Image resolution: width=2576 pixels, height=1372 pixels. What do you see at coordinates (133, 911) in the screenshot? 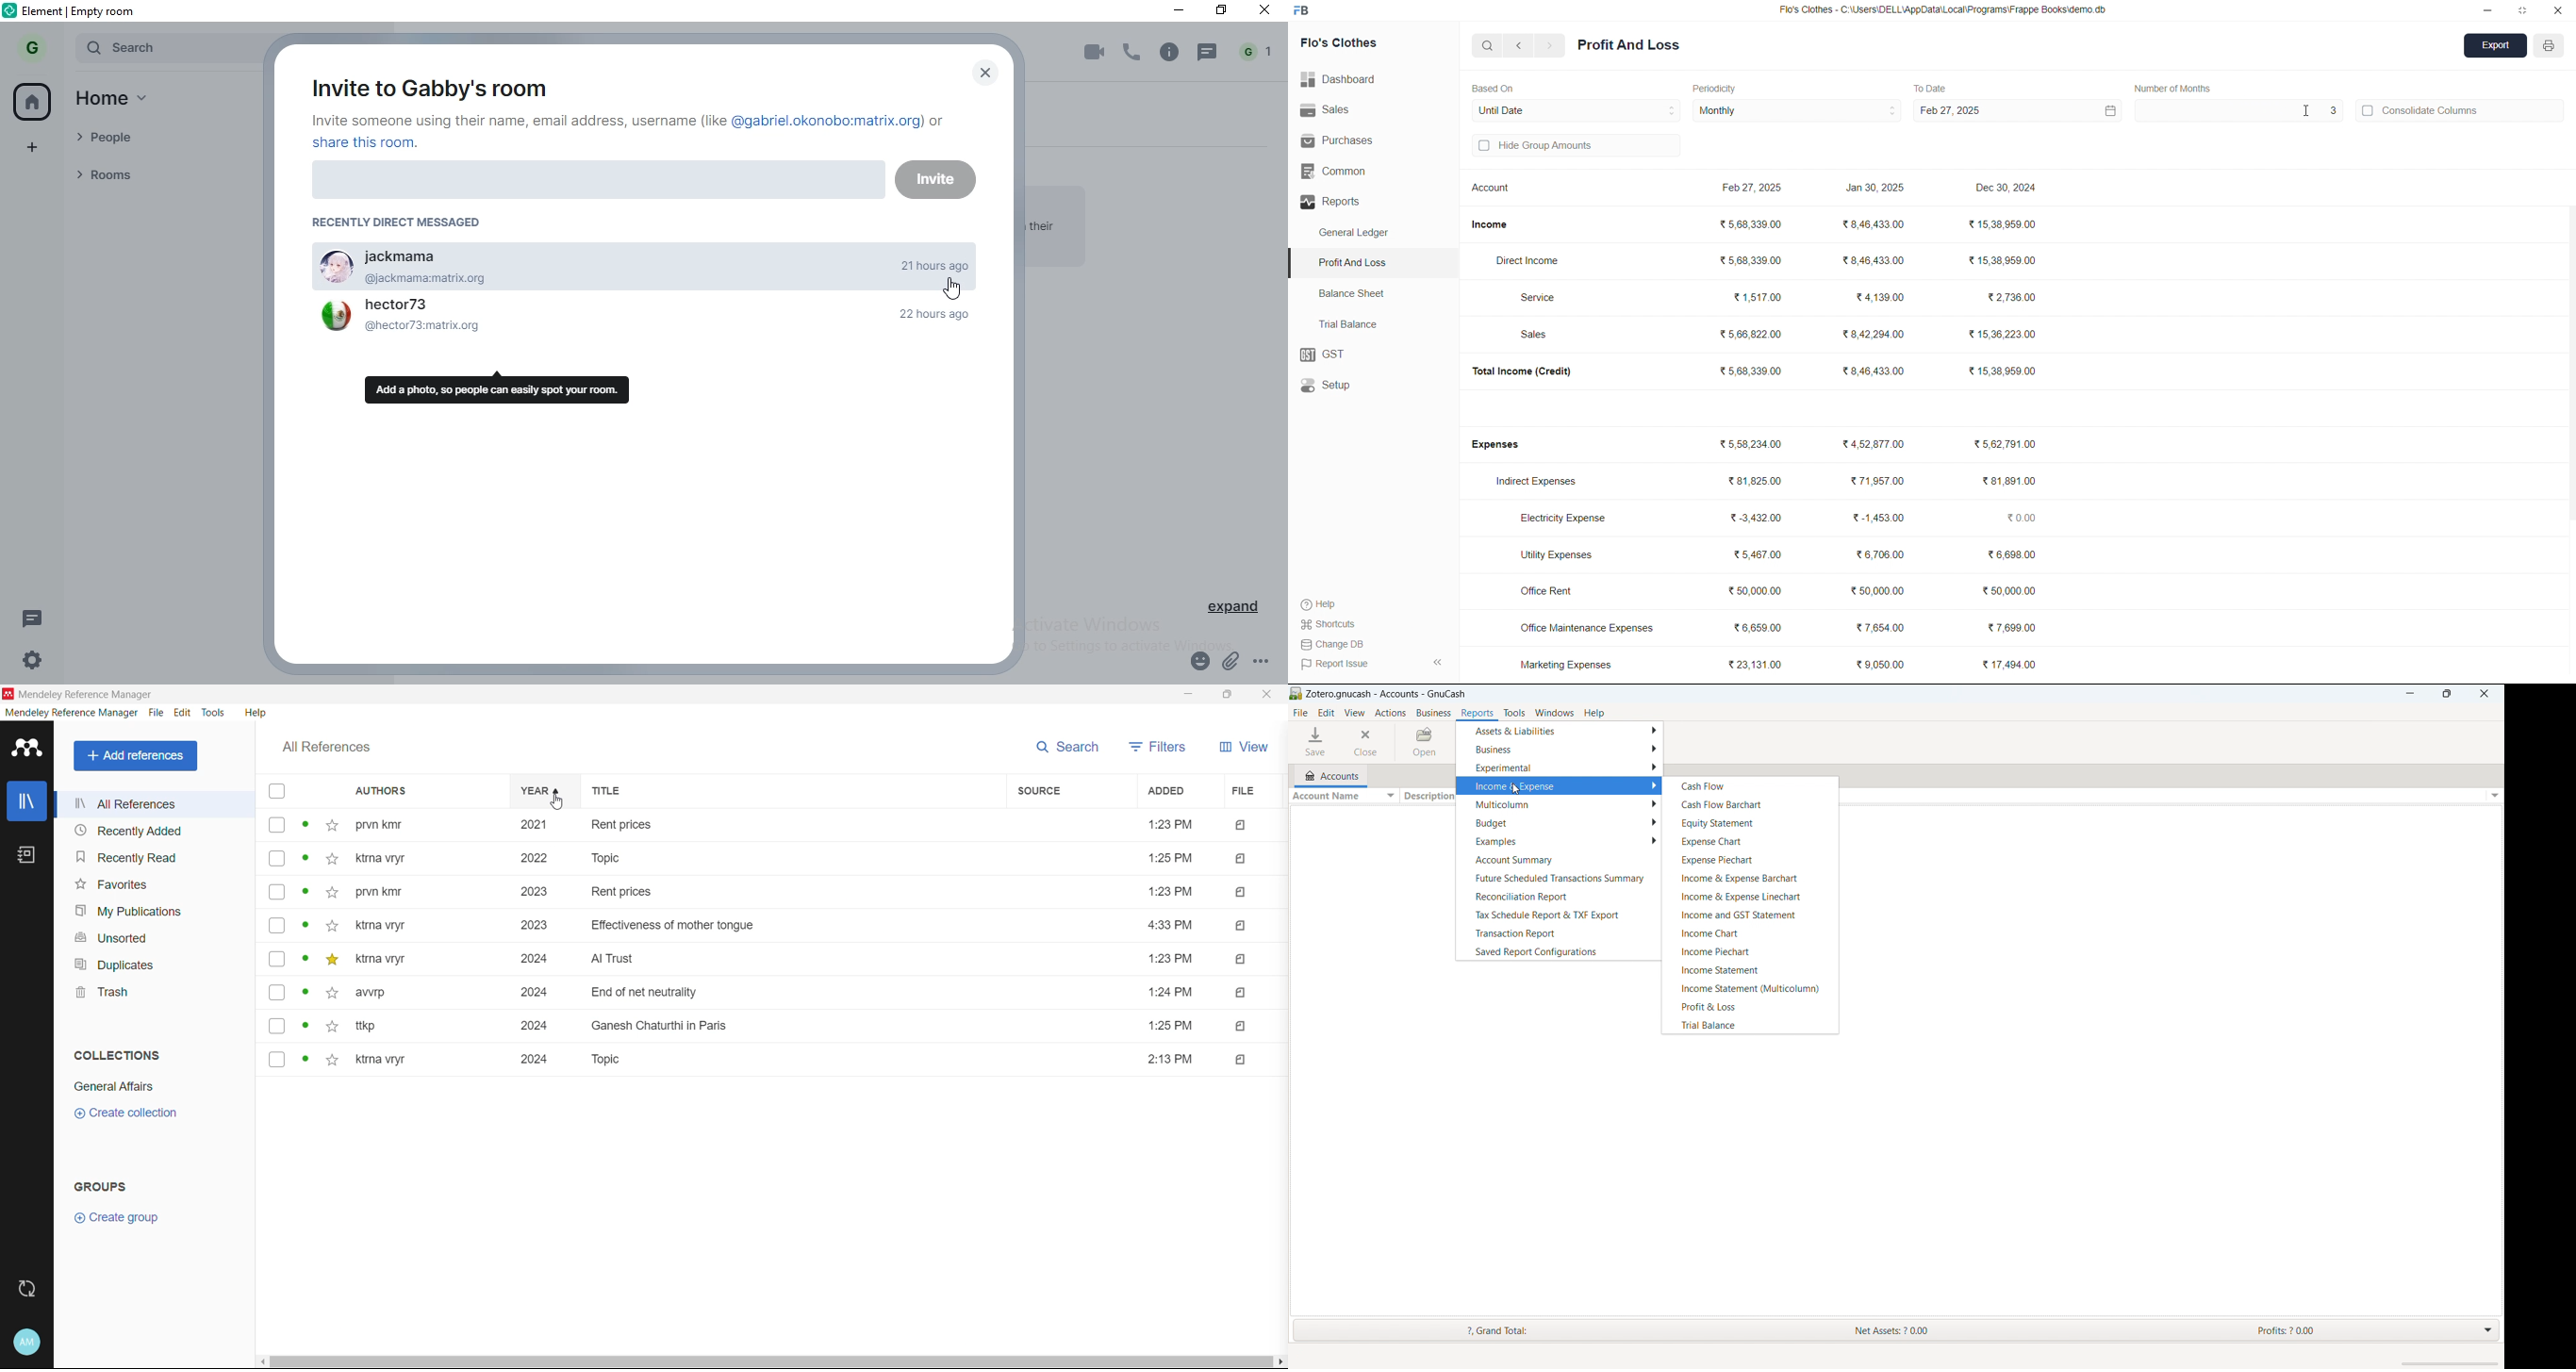
I see `My Publications` at bounding box center [133, 911].